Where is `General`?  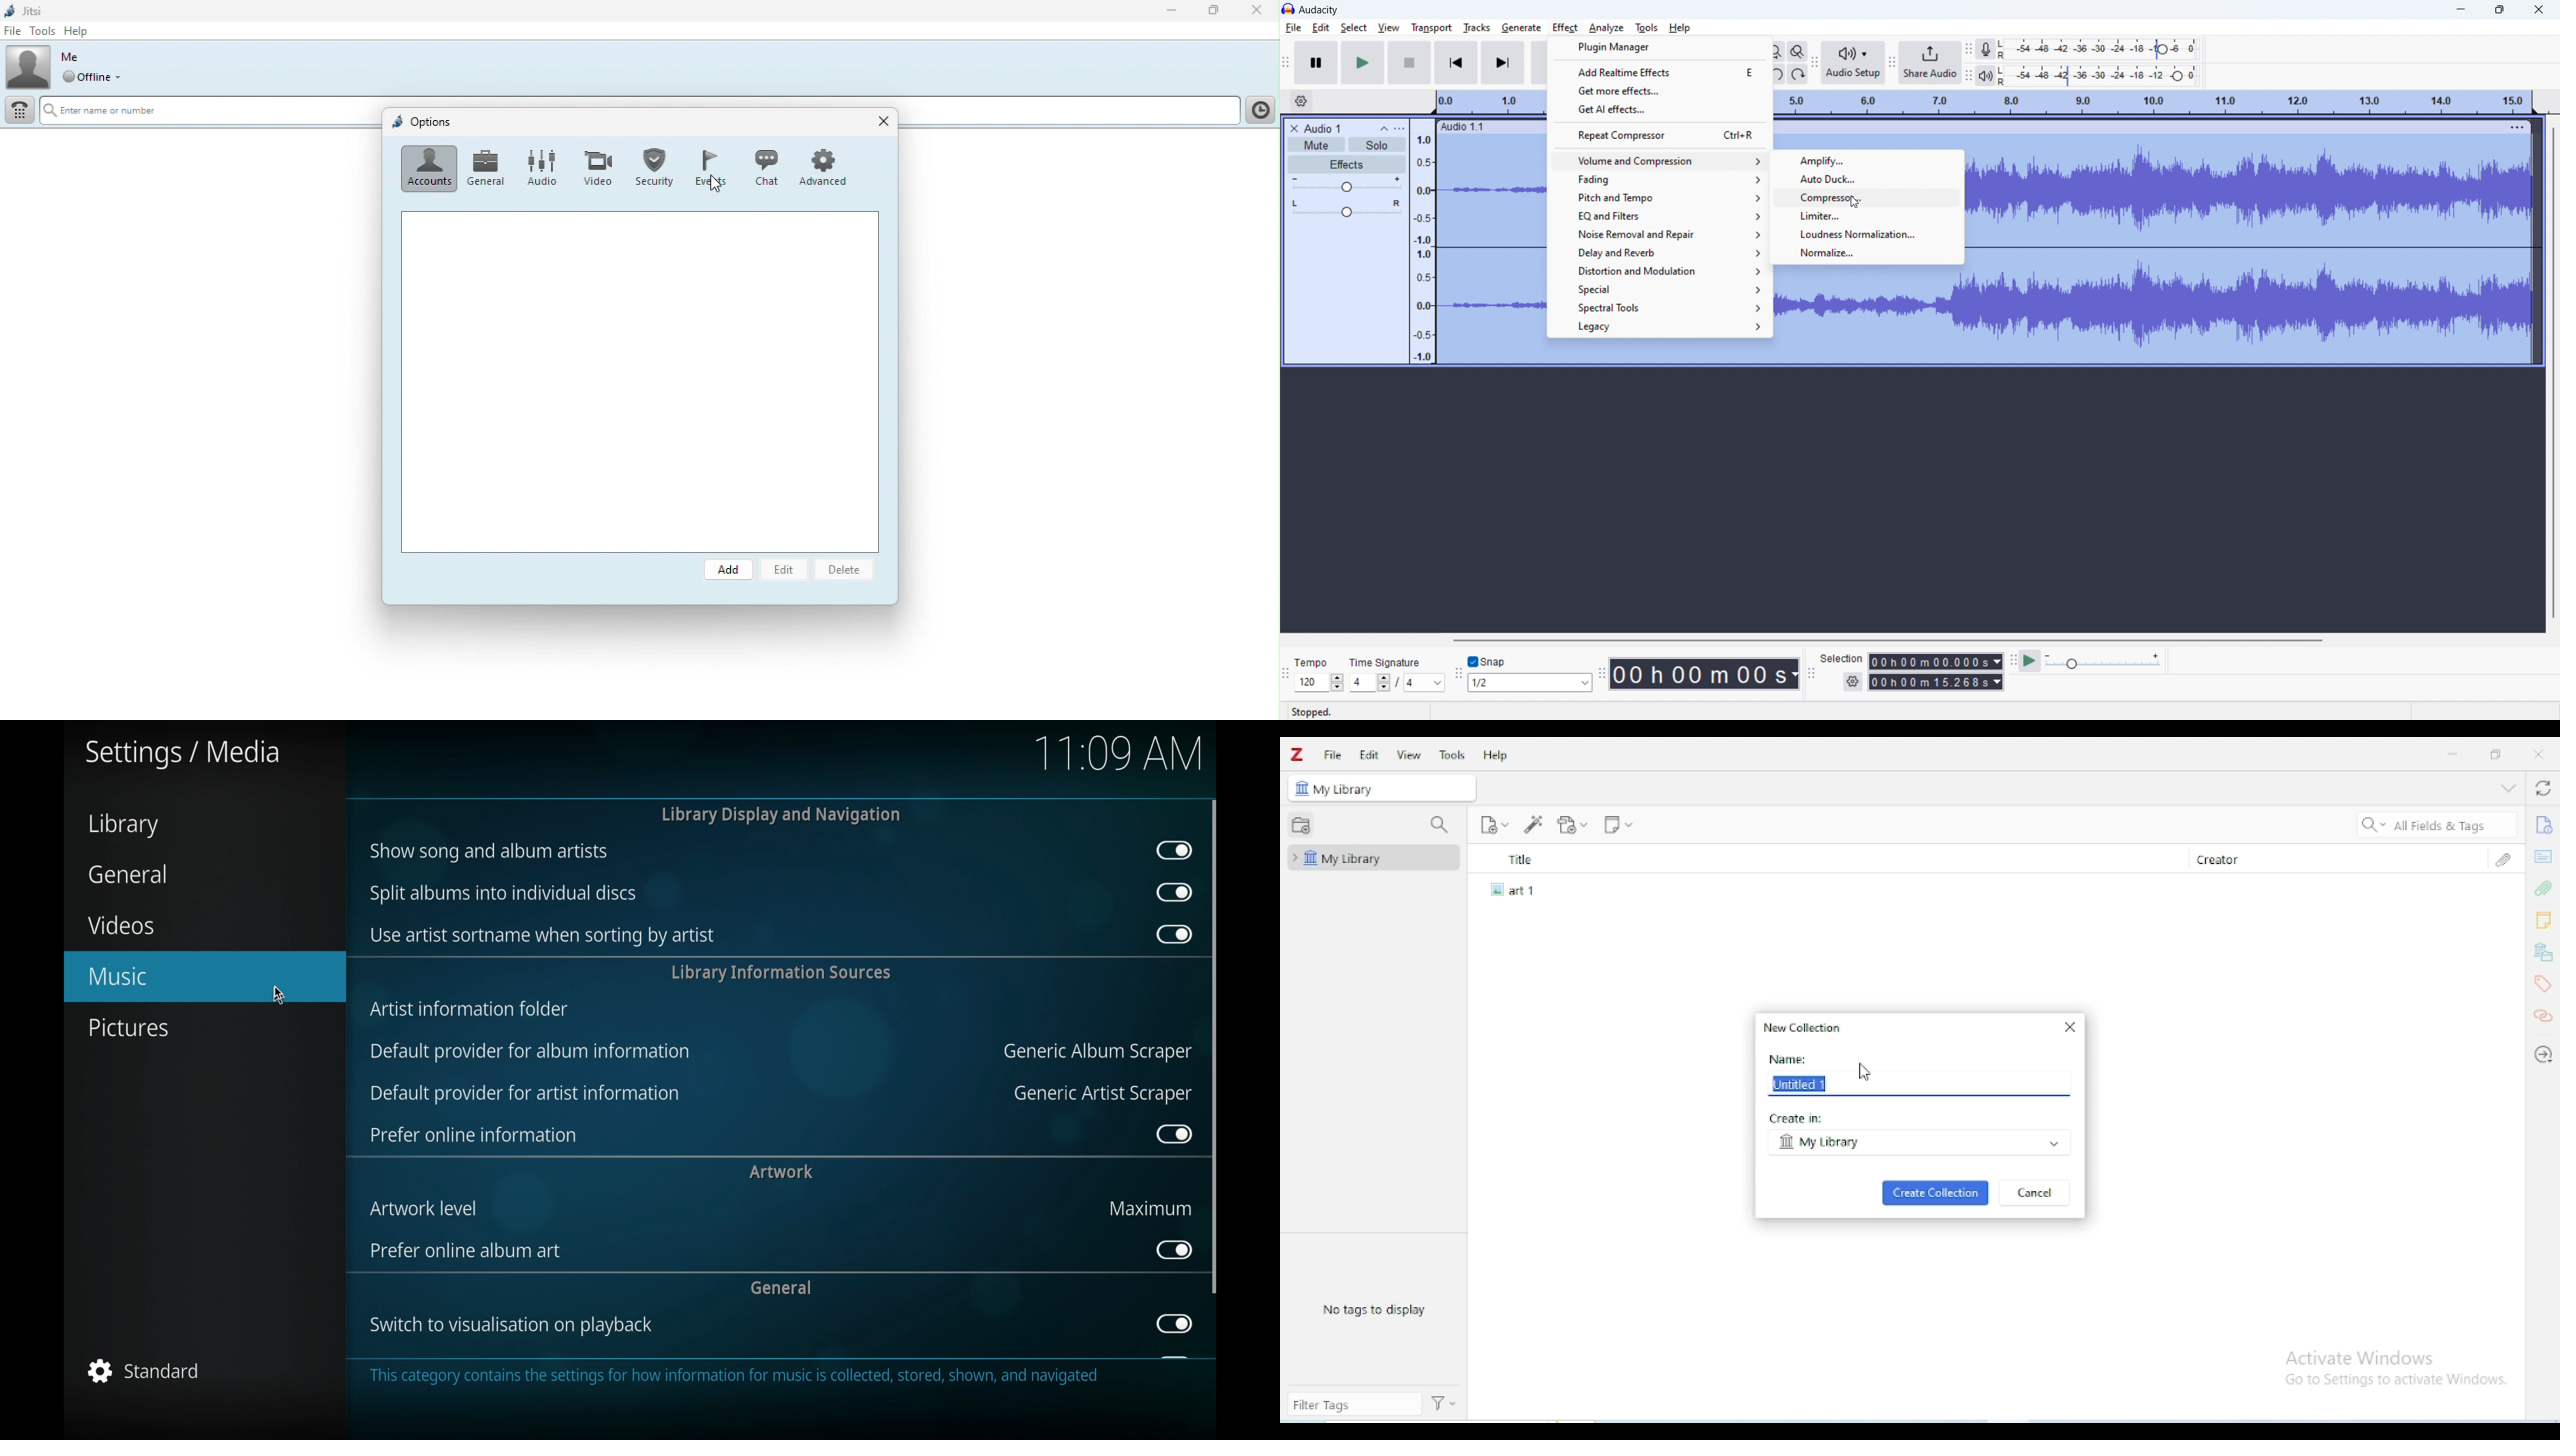 General is located at coordinates (487, 167).